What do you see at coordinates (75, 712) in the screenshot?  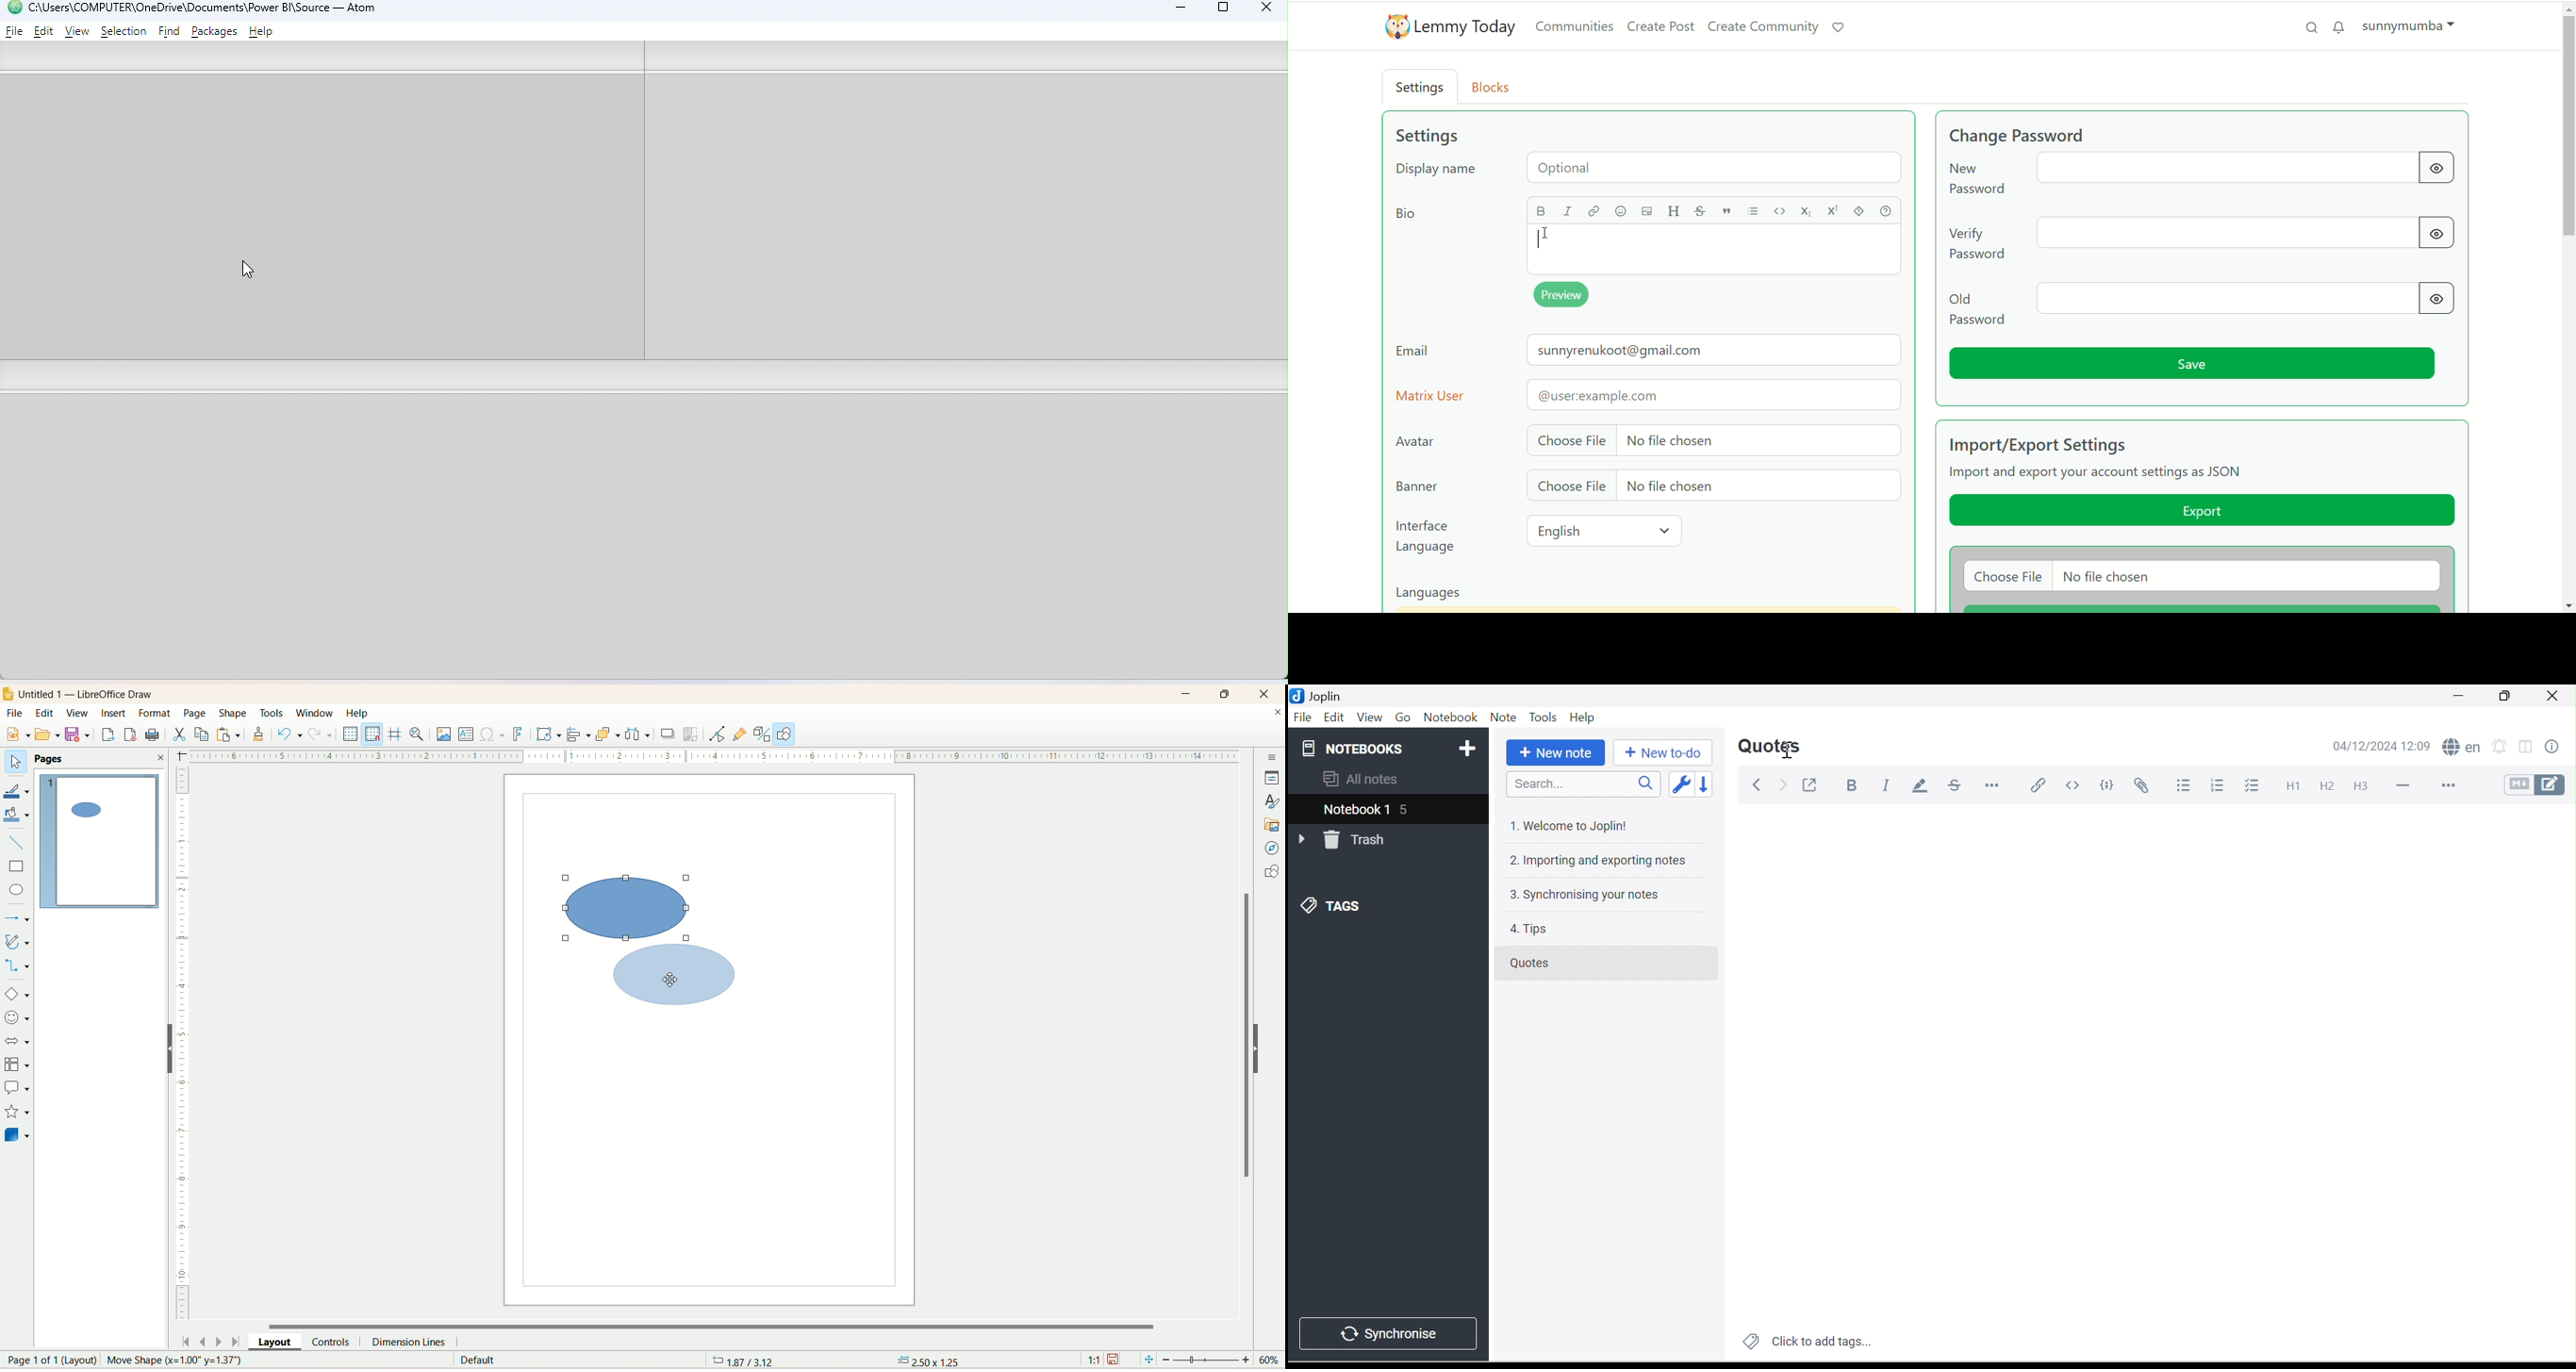 I see `view` at bounding box center [75, 712].